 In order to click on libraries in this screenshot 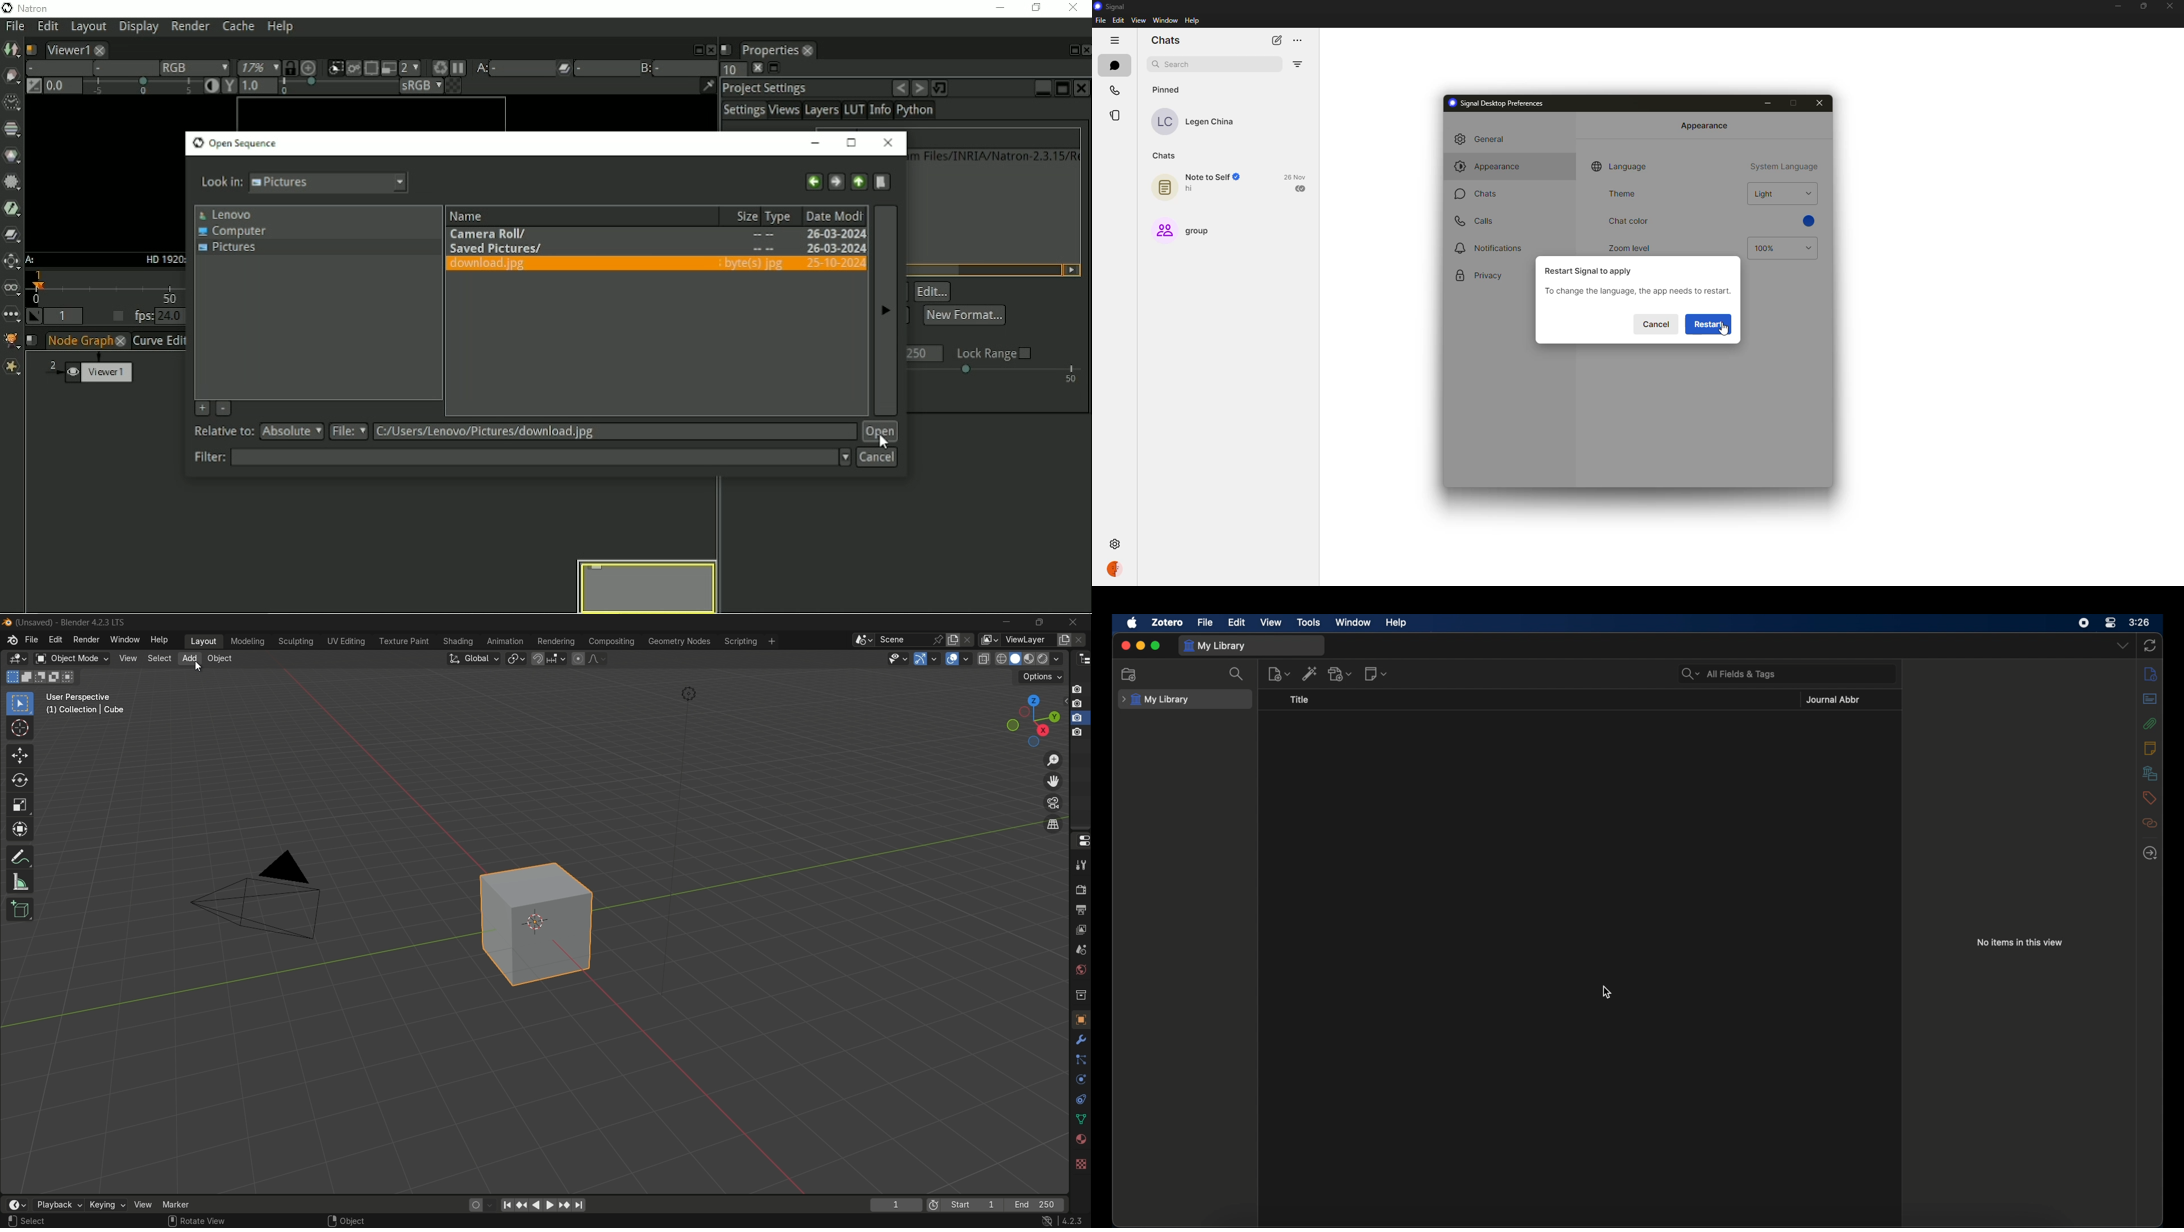, I will do `click(2151, 773)`.